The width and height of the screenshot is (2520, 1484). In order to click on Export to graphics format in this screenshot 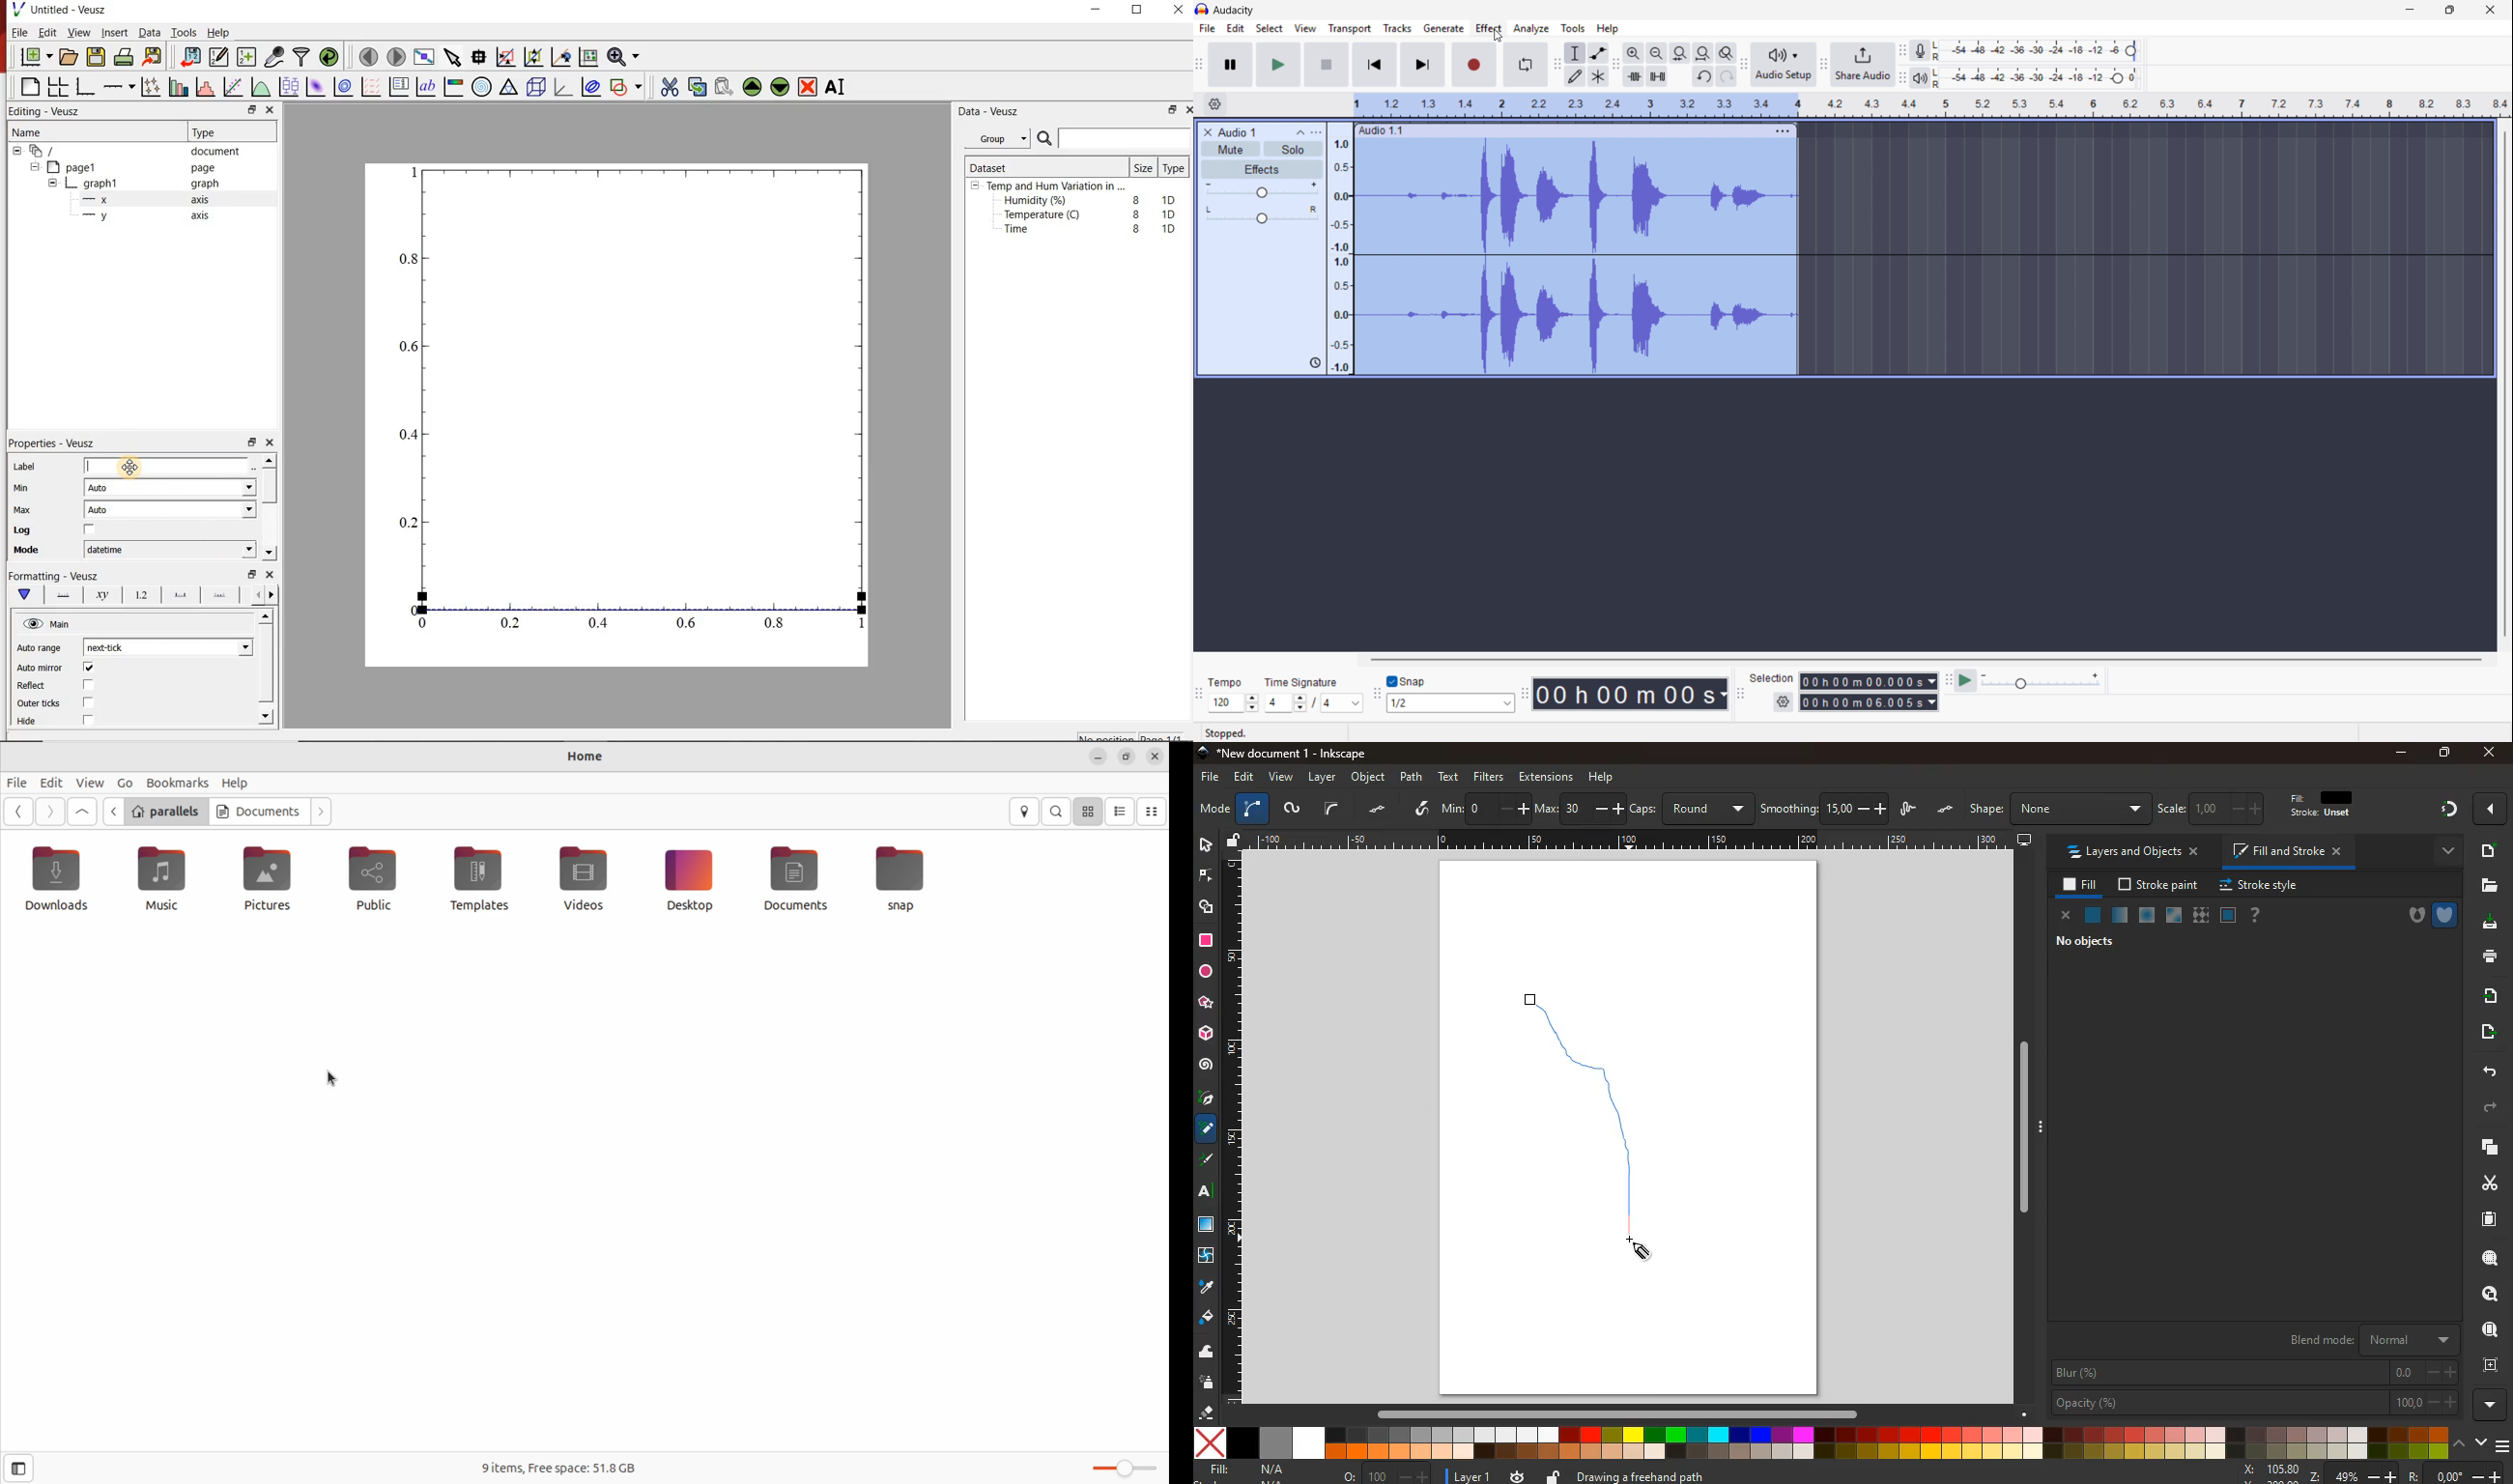, I will do `click(154, 56)`.